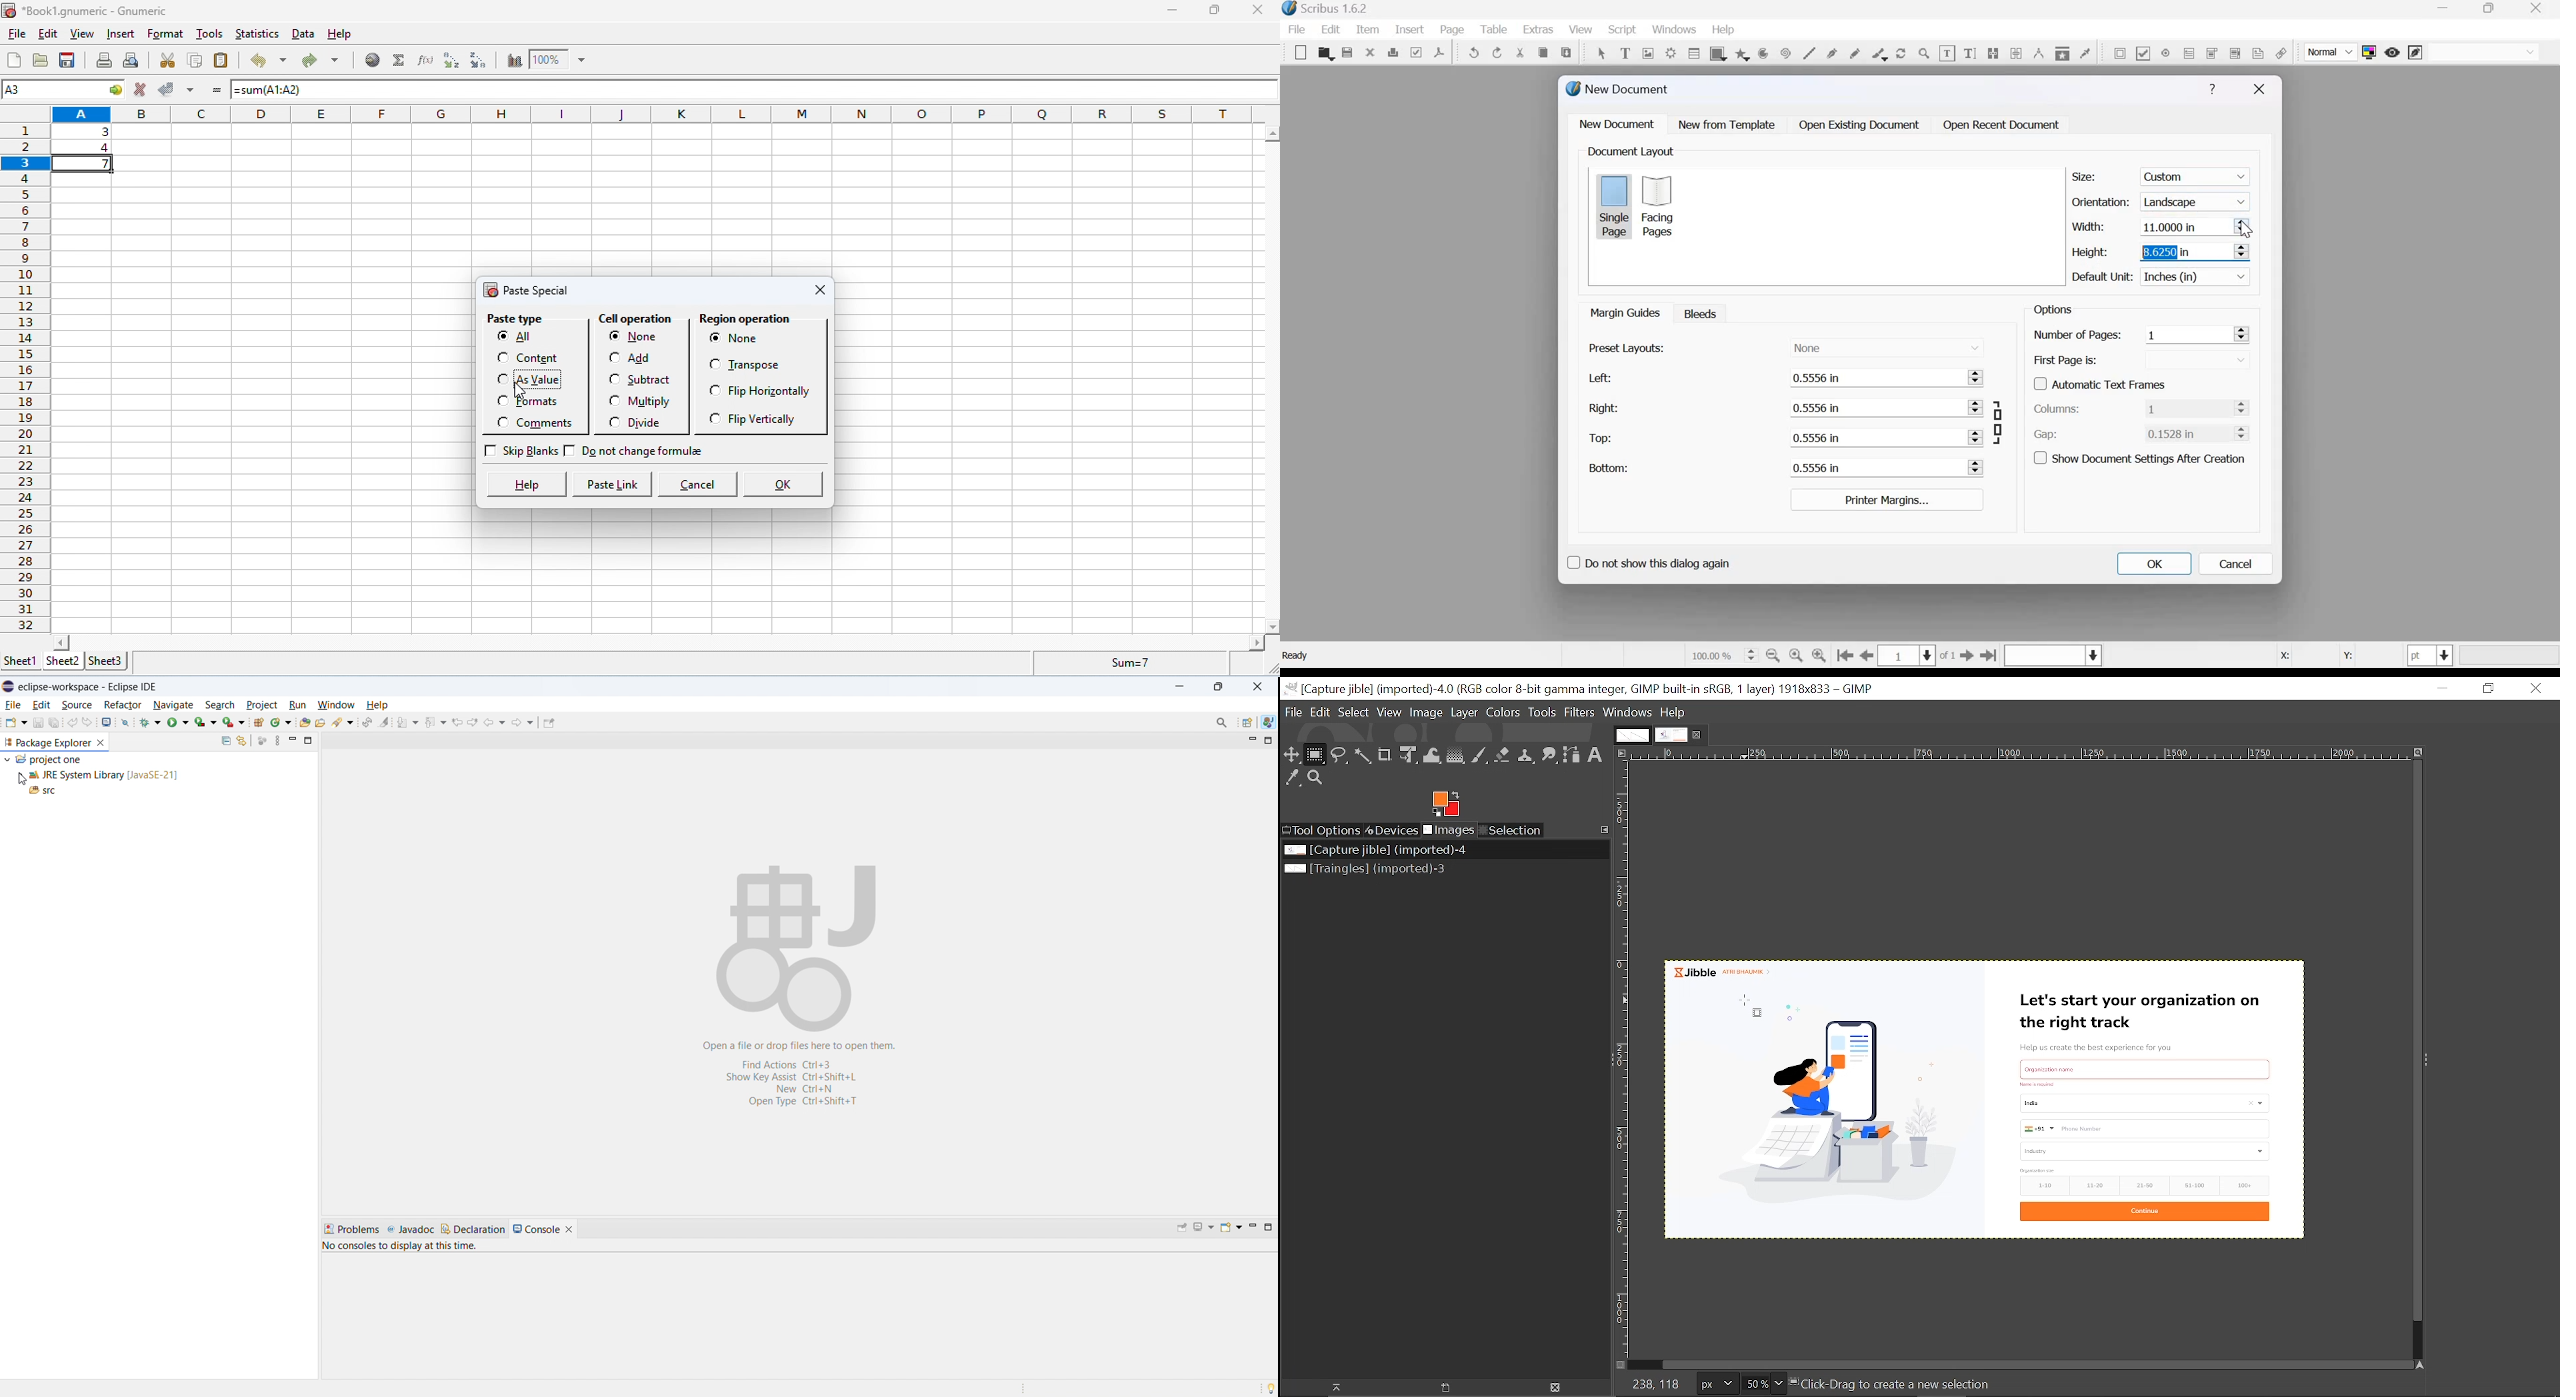 This screenshot has width=2576, height=1400. What do you see at coordinates (15, 60) in the screenshot?
I see `new` at bounding box center [15, 60].